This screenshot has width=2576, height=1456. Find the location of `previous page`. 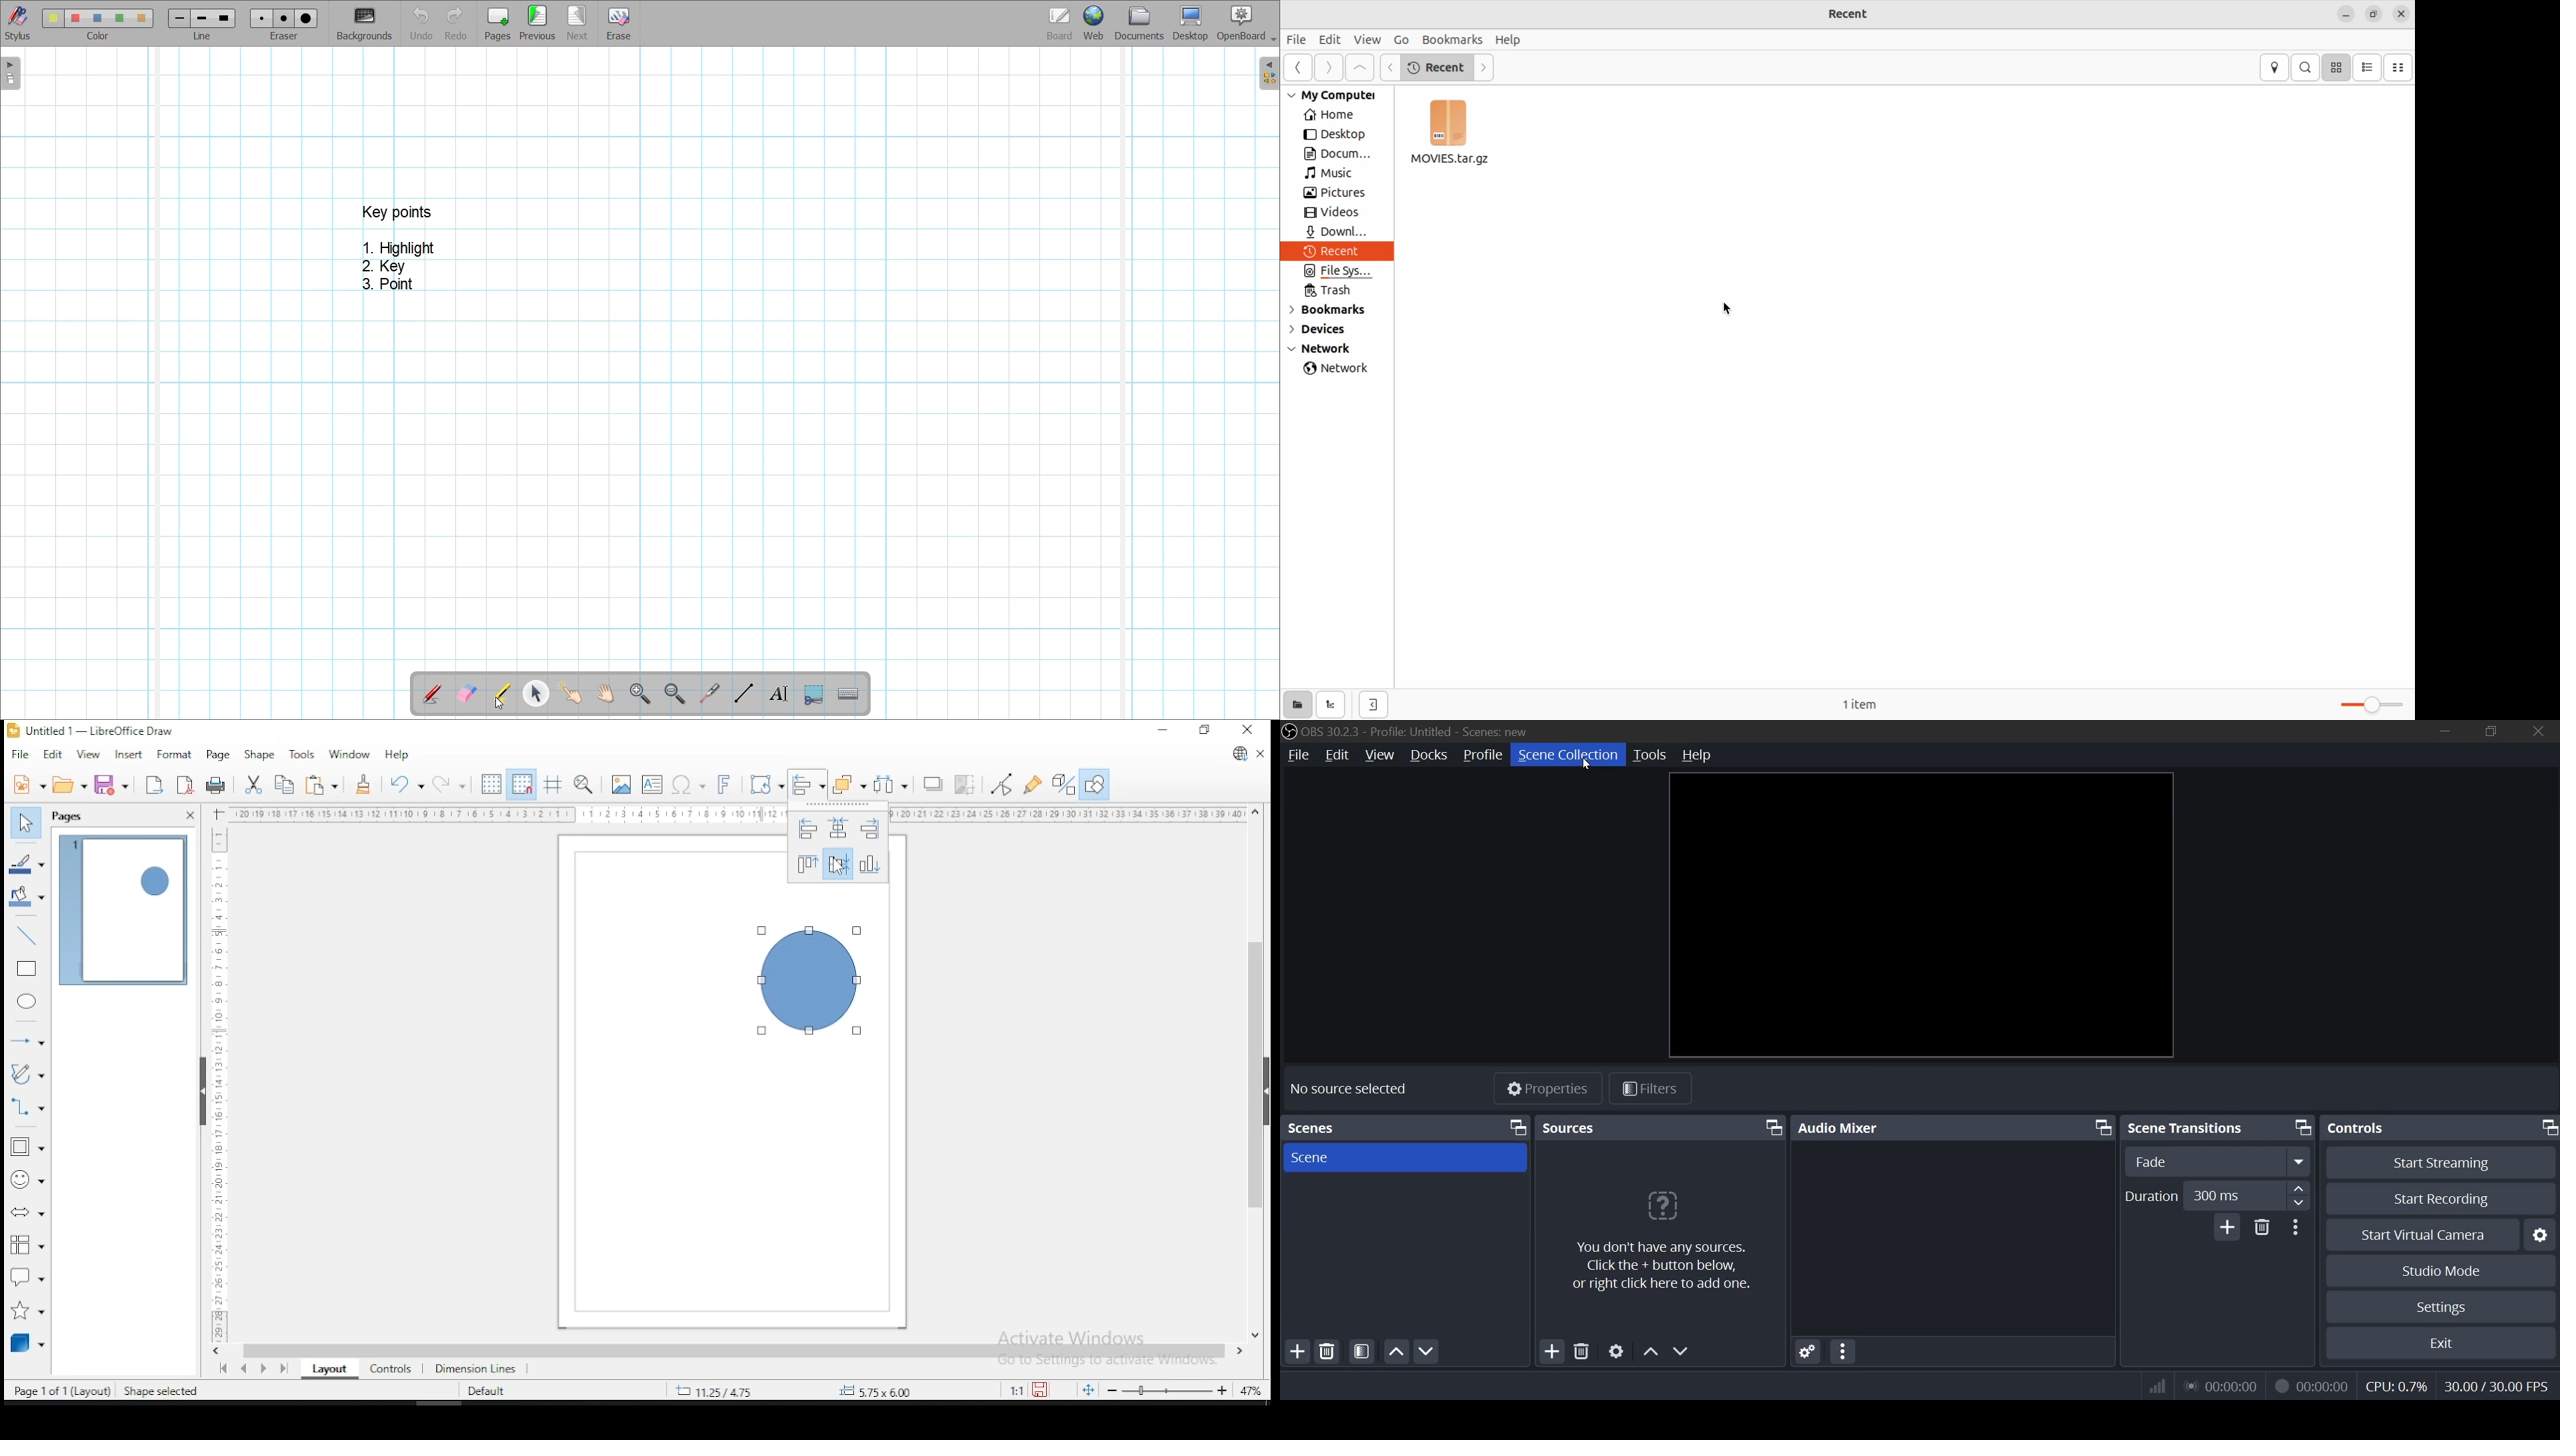

previous page is located at coordinates (247, 1368).